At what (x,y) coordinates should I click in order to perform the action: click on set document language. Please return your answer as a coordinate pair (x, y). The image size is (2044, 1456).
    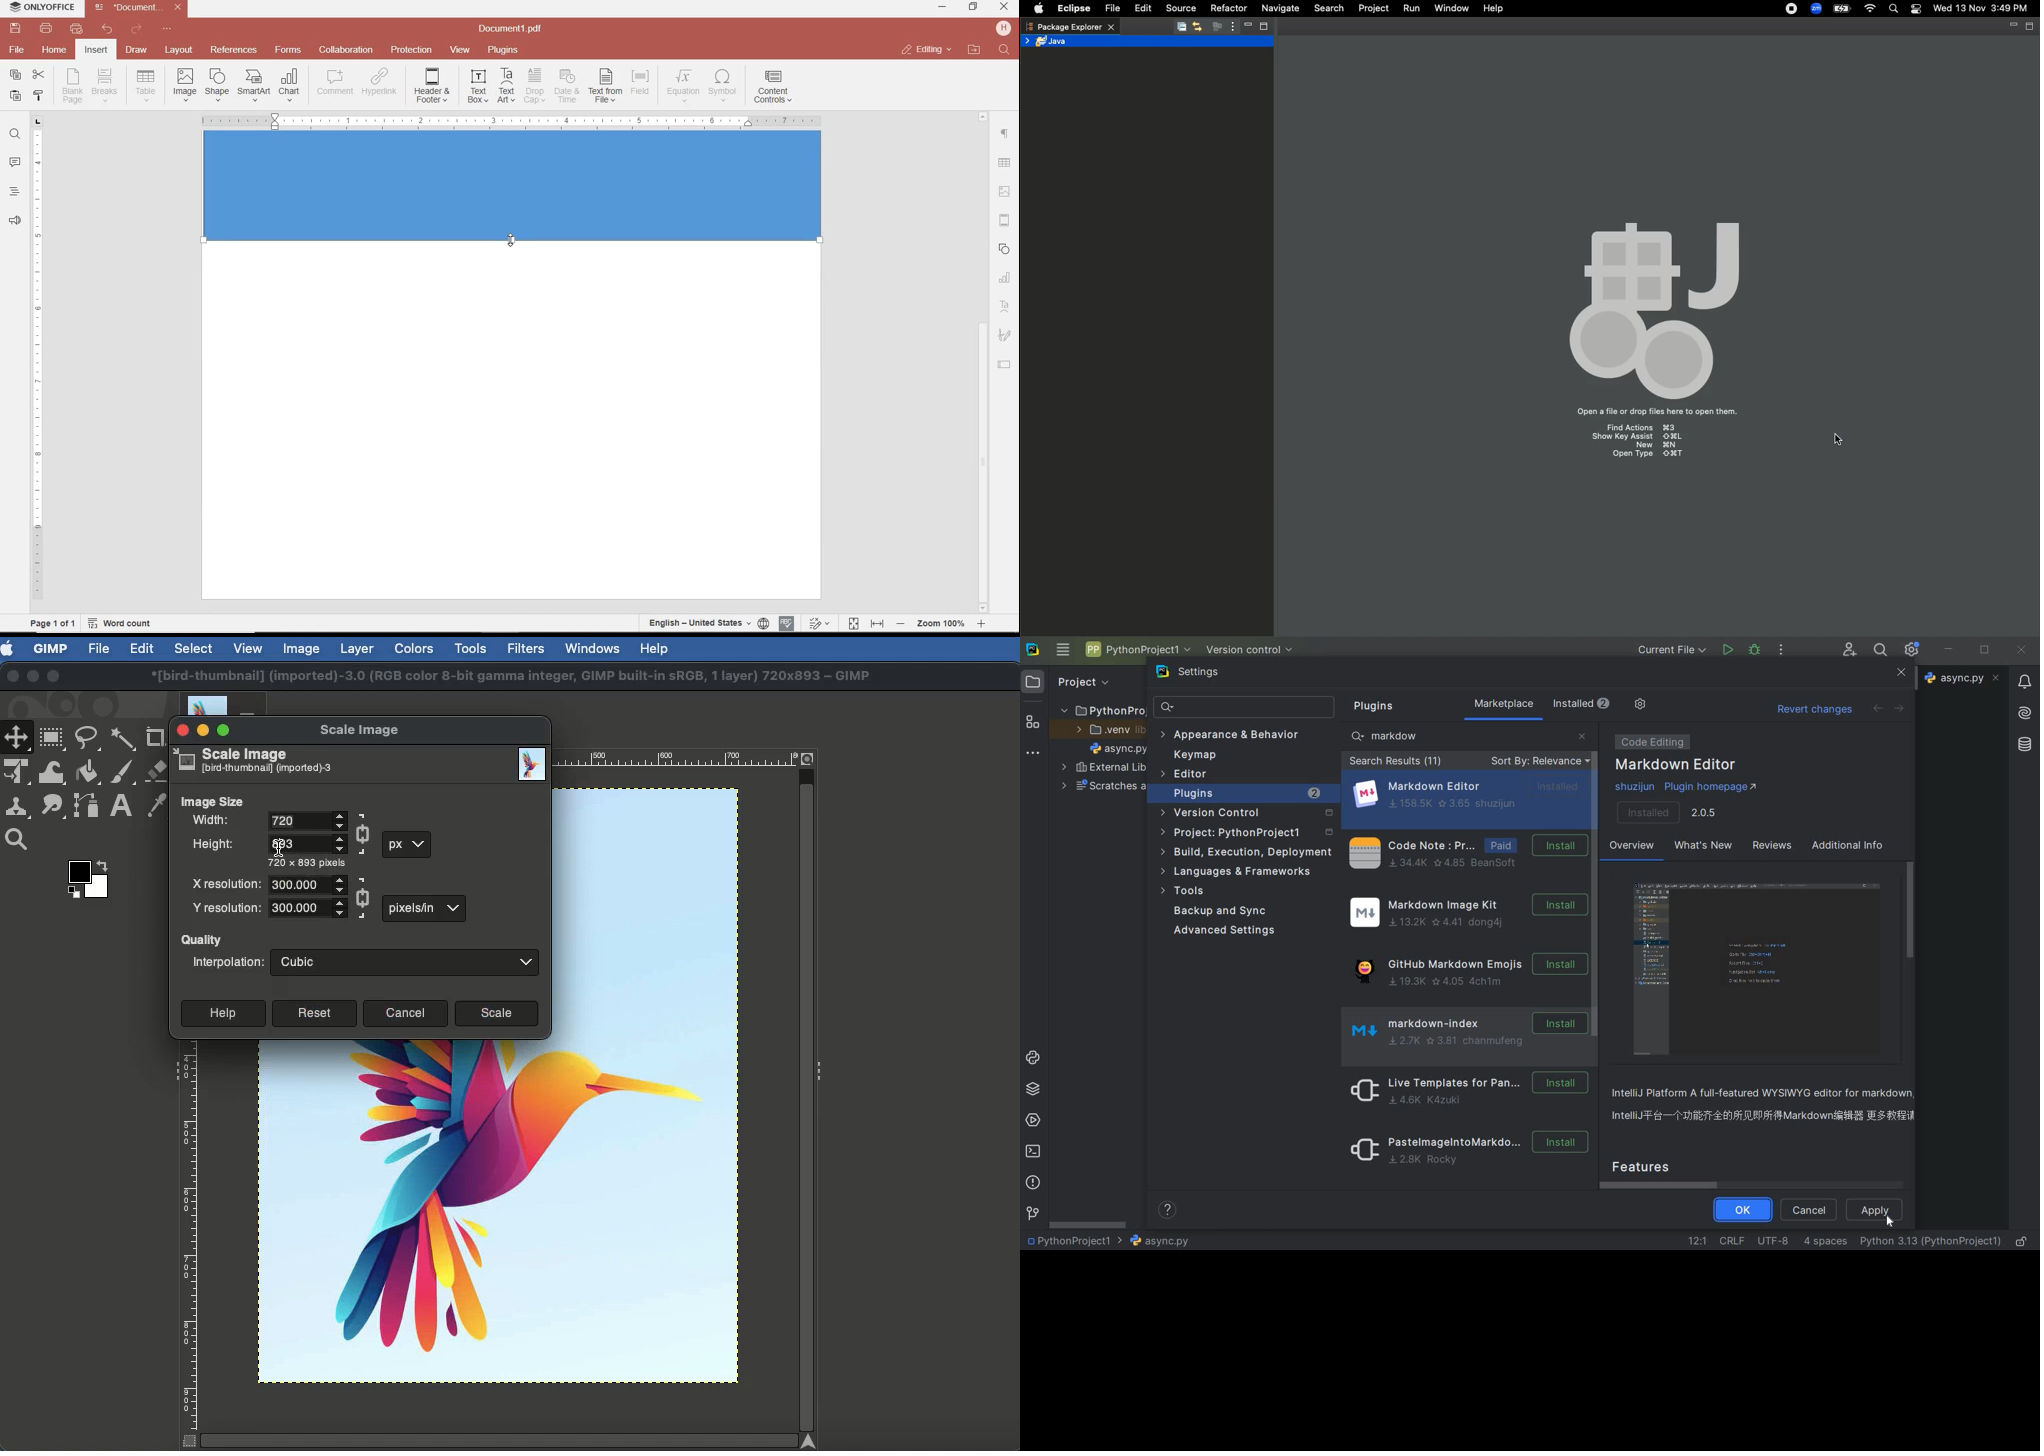
    Looking at the image, I should click on (708, 624).